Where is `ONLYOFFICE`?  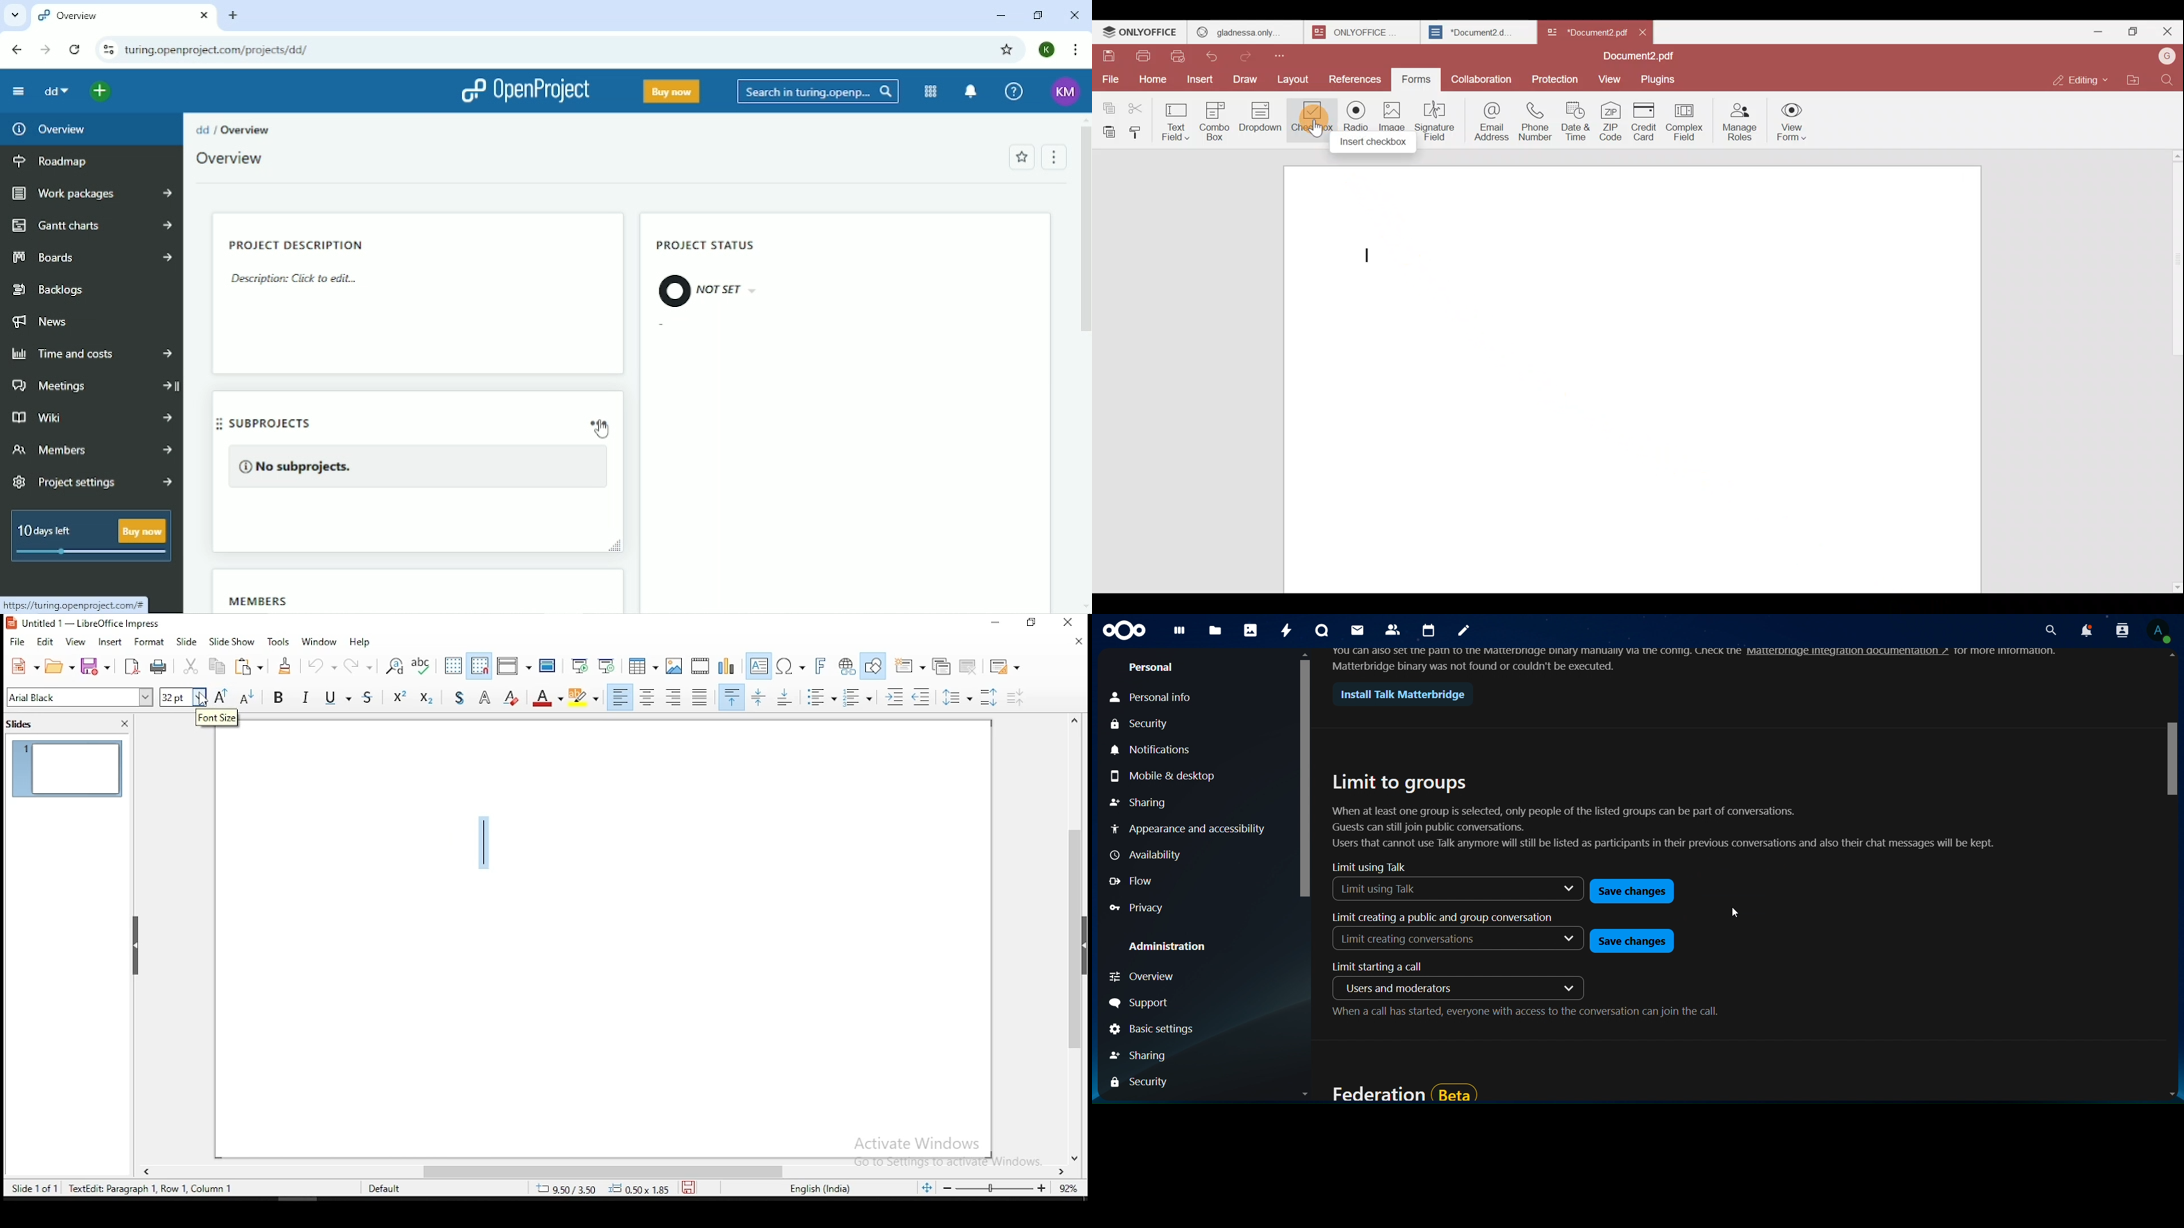 ONLYOFFICE is located at coordinates (1140, 34).